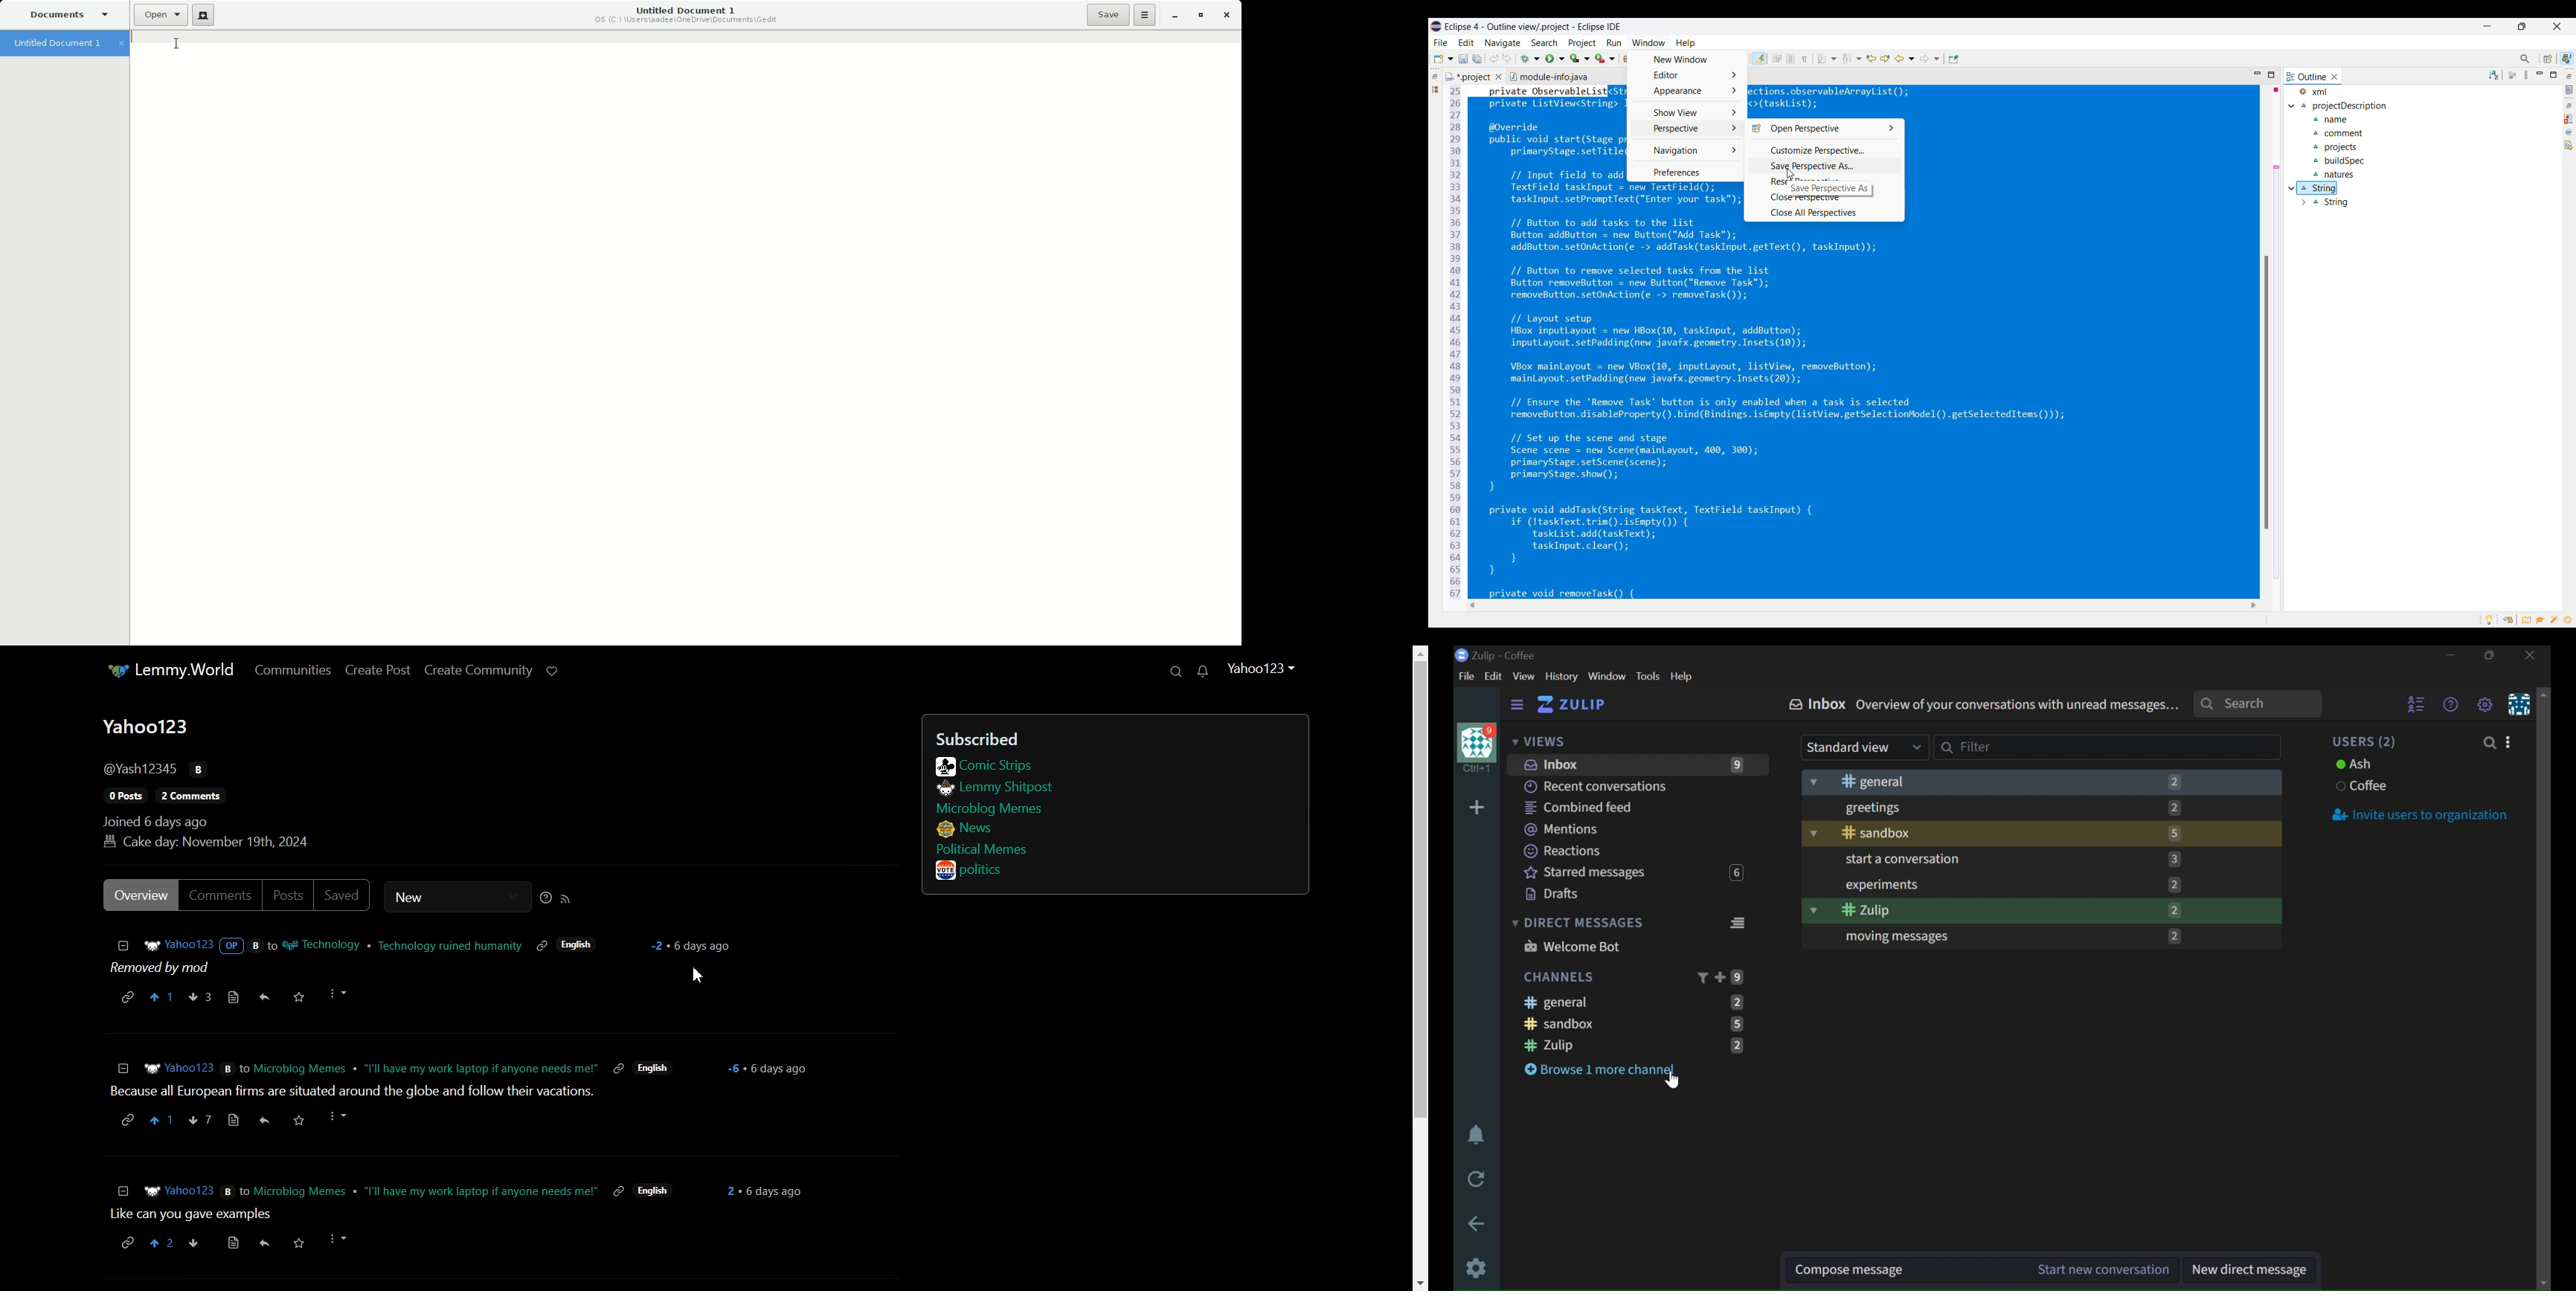 This screenshot has height=1316, width=2576. I want to click on OVERVIEW OF YOUR CONVERSATIONS WITH UNREAD MESSAGES, so click(2016, 705).